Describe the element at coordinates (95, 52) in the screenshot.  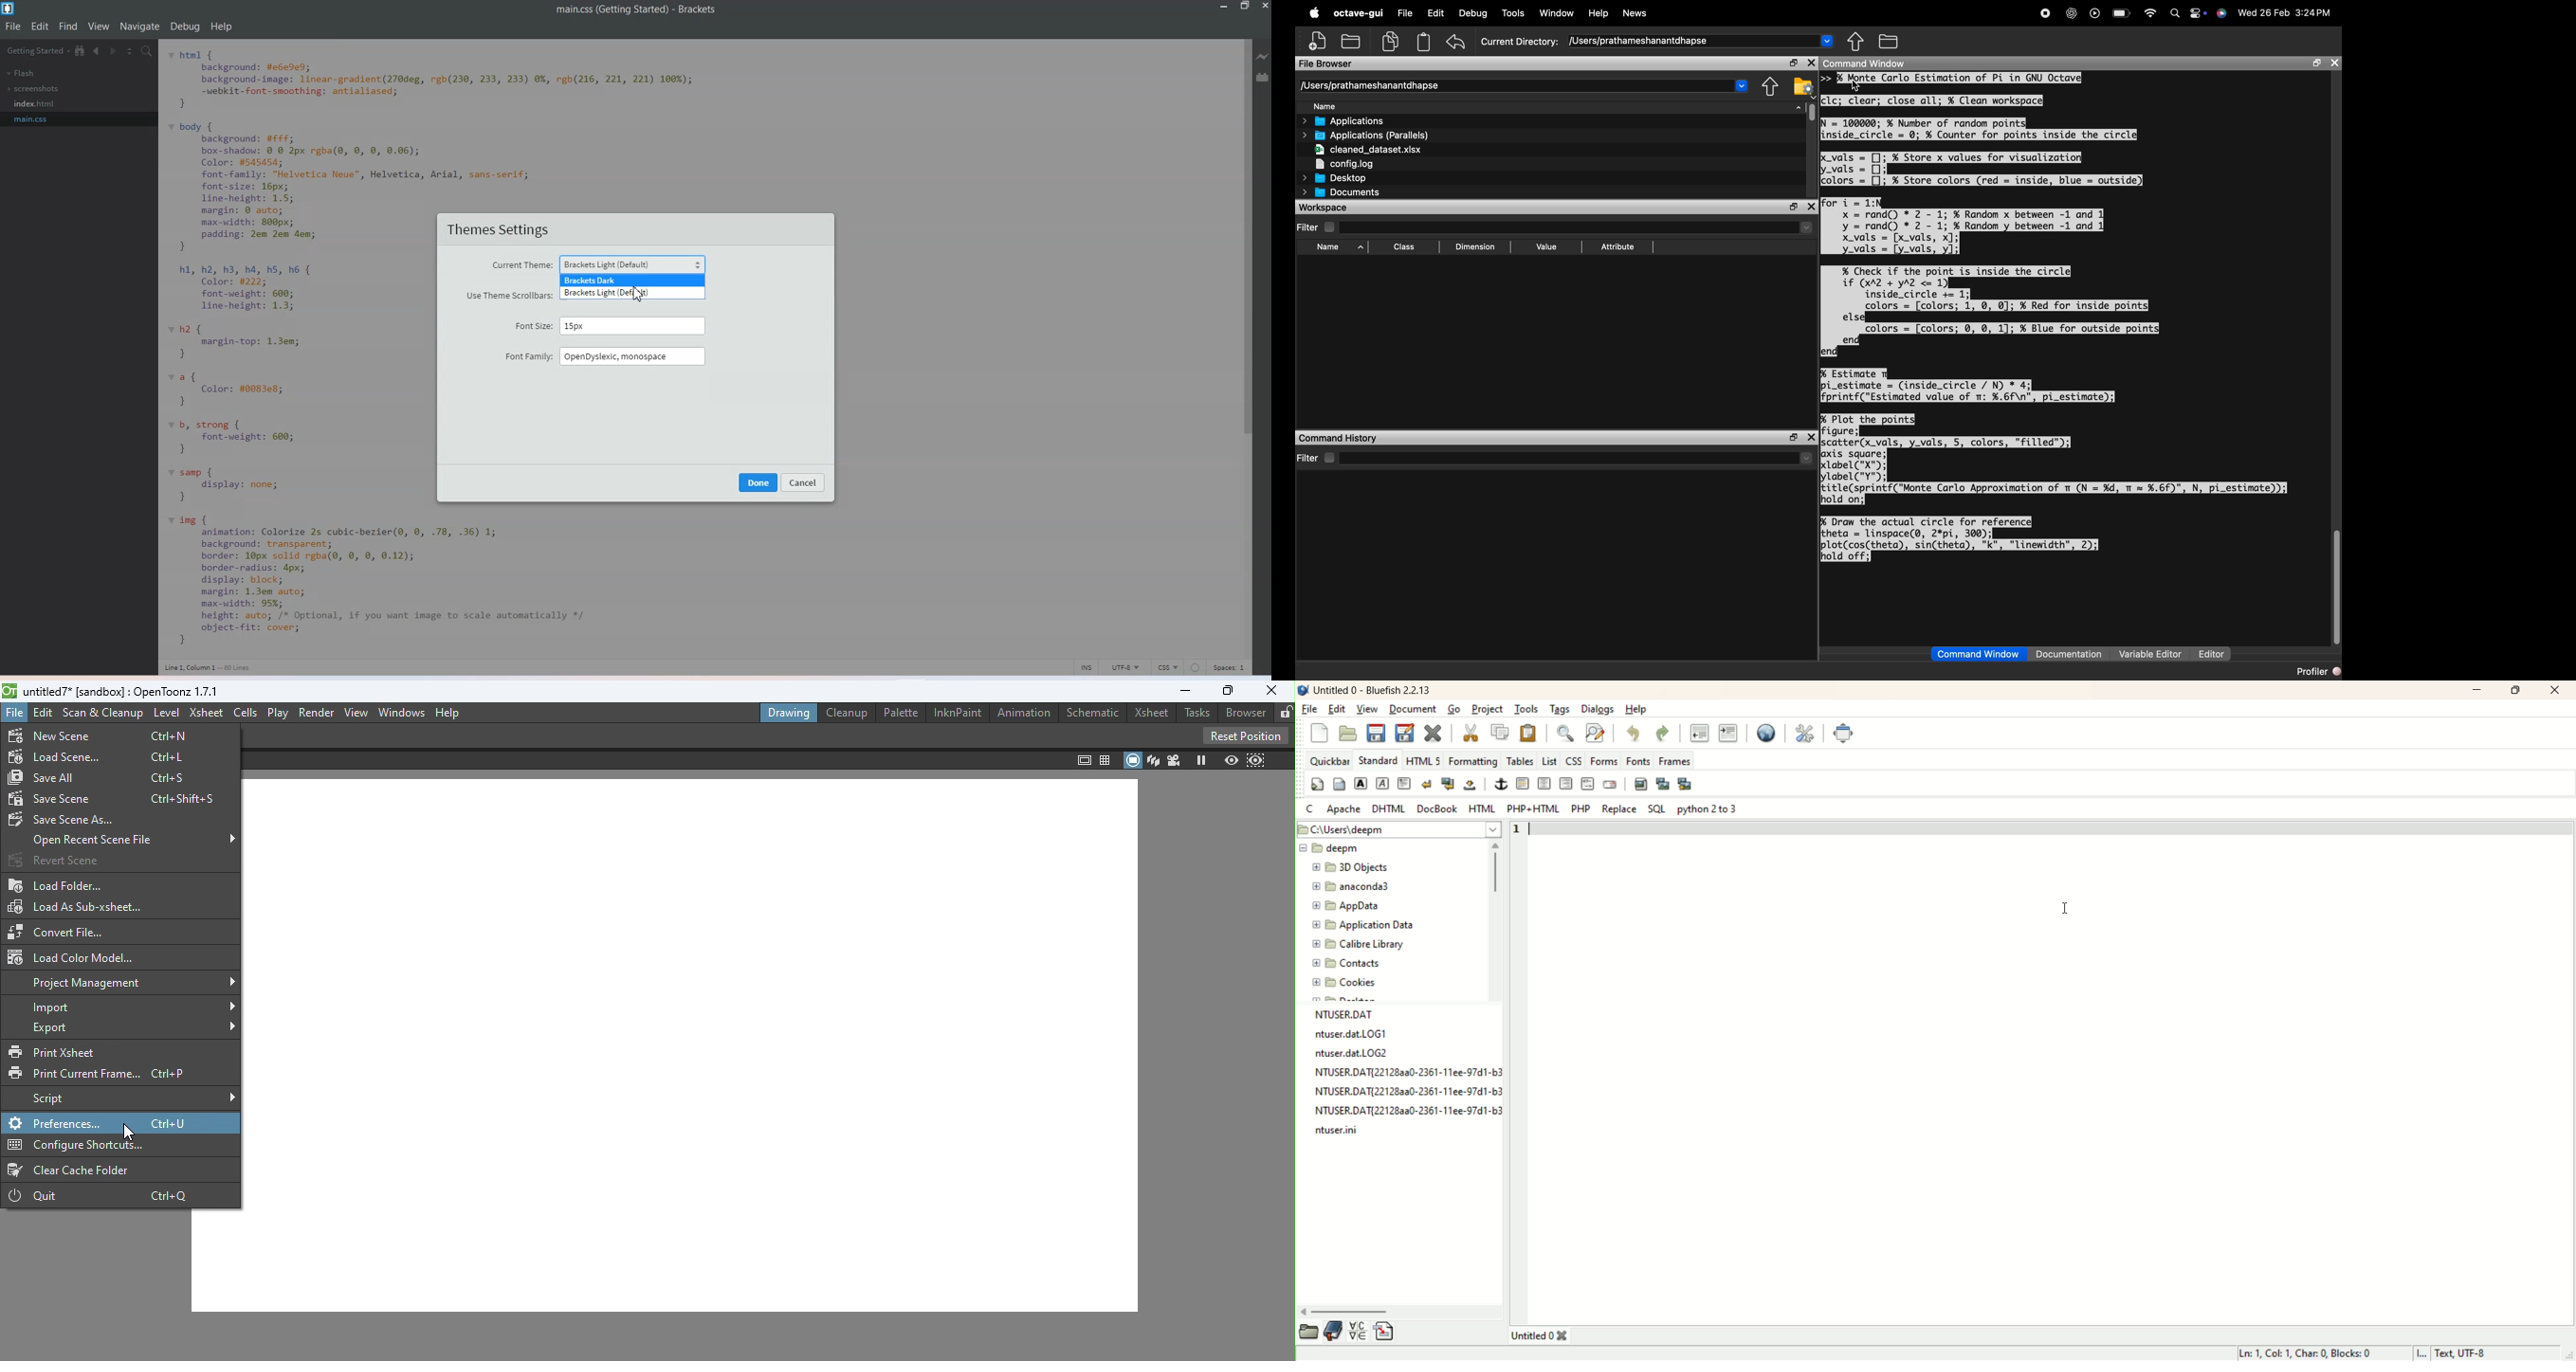
I see `Navigate Backwards` at that location.